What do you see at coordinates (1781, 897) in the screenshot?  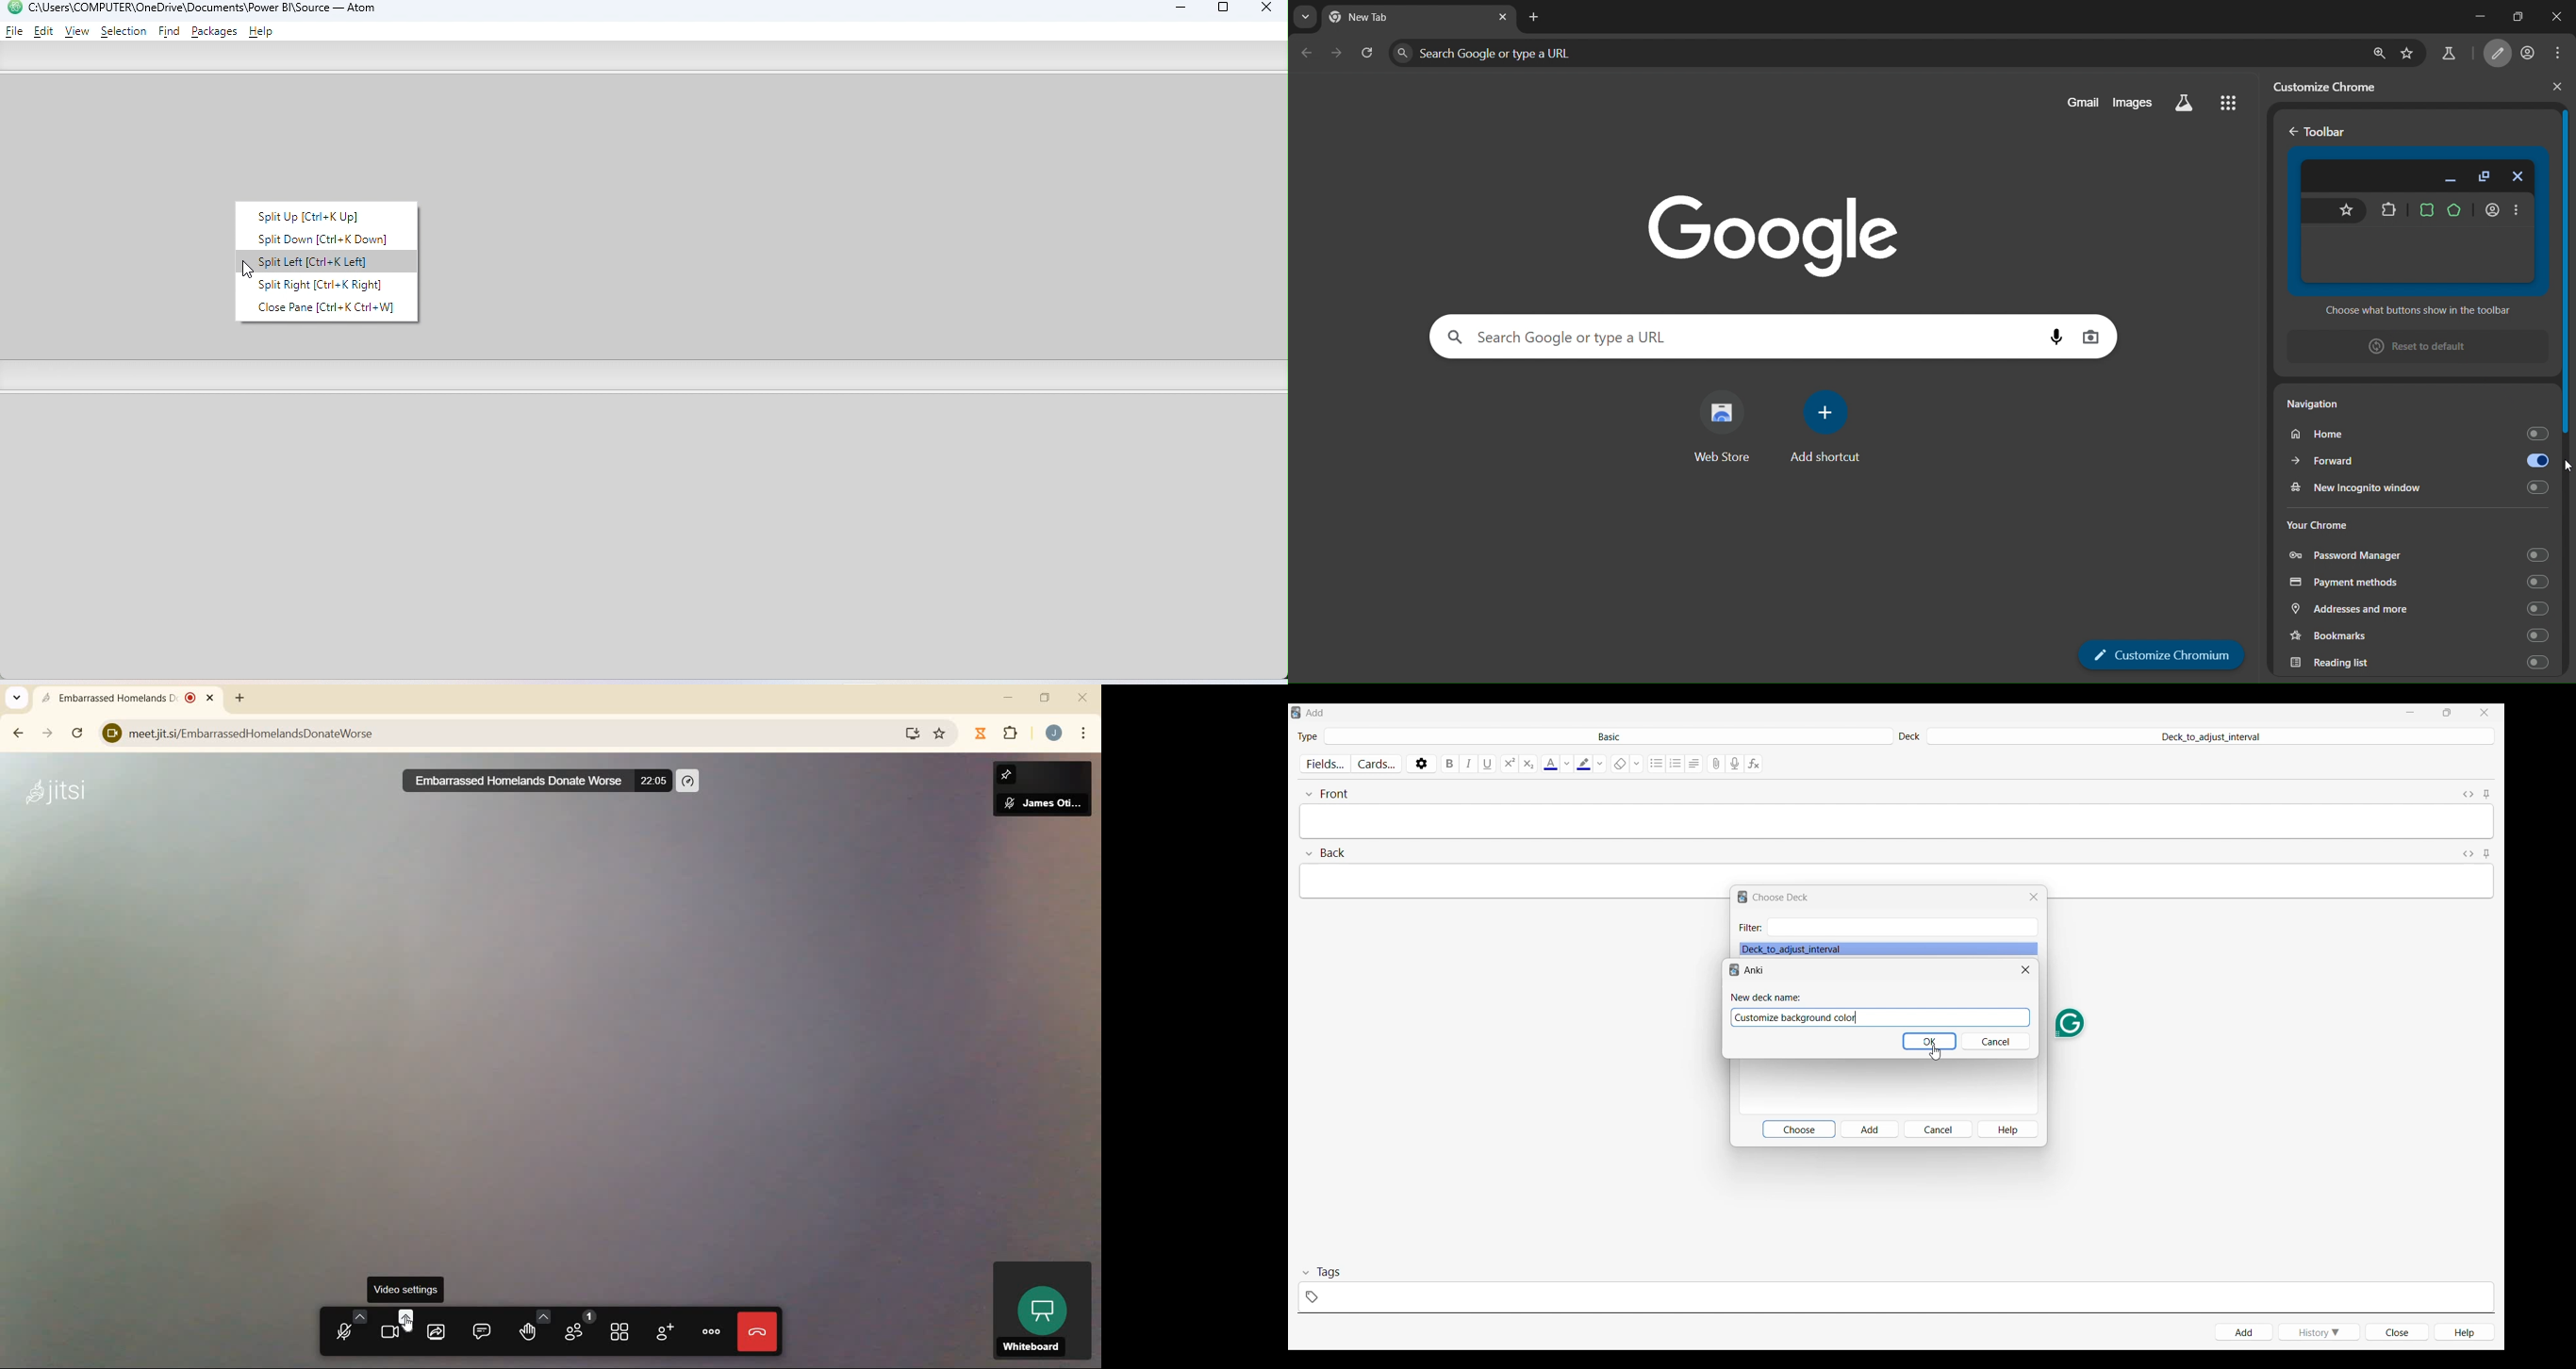 I see `Window name` at bounding box center [1781, 897].